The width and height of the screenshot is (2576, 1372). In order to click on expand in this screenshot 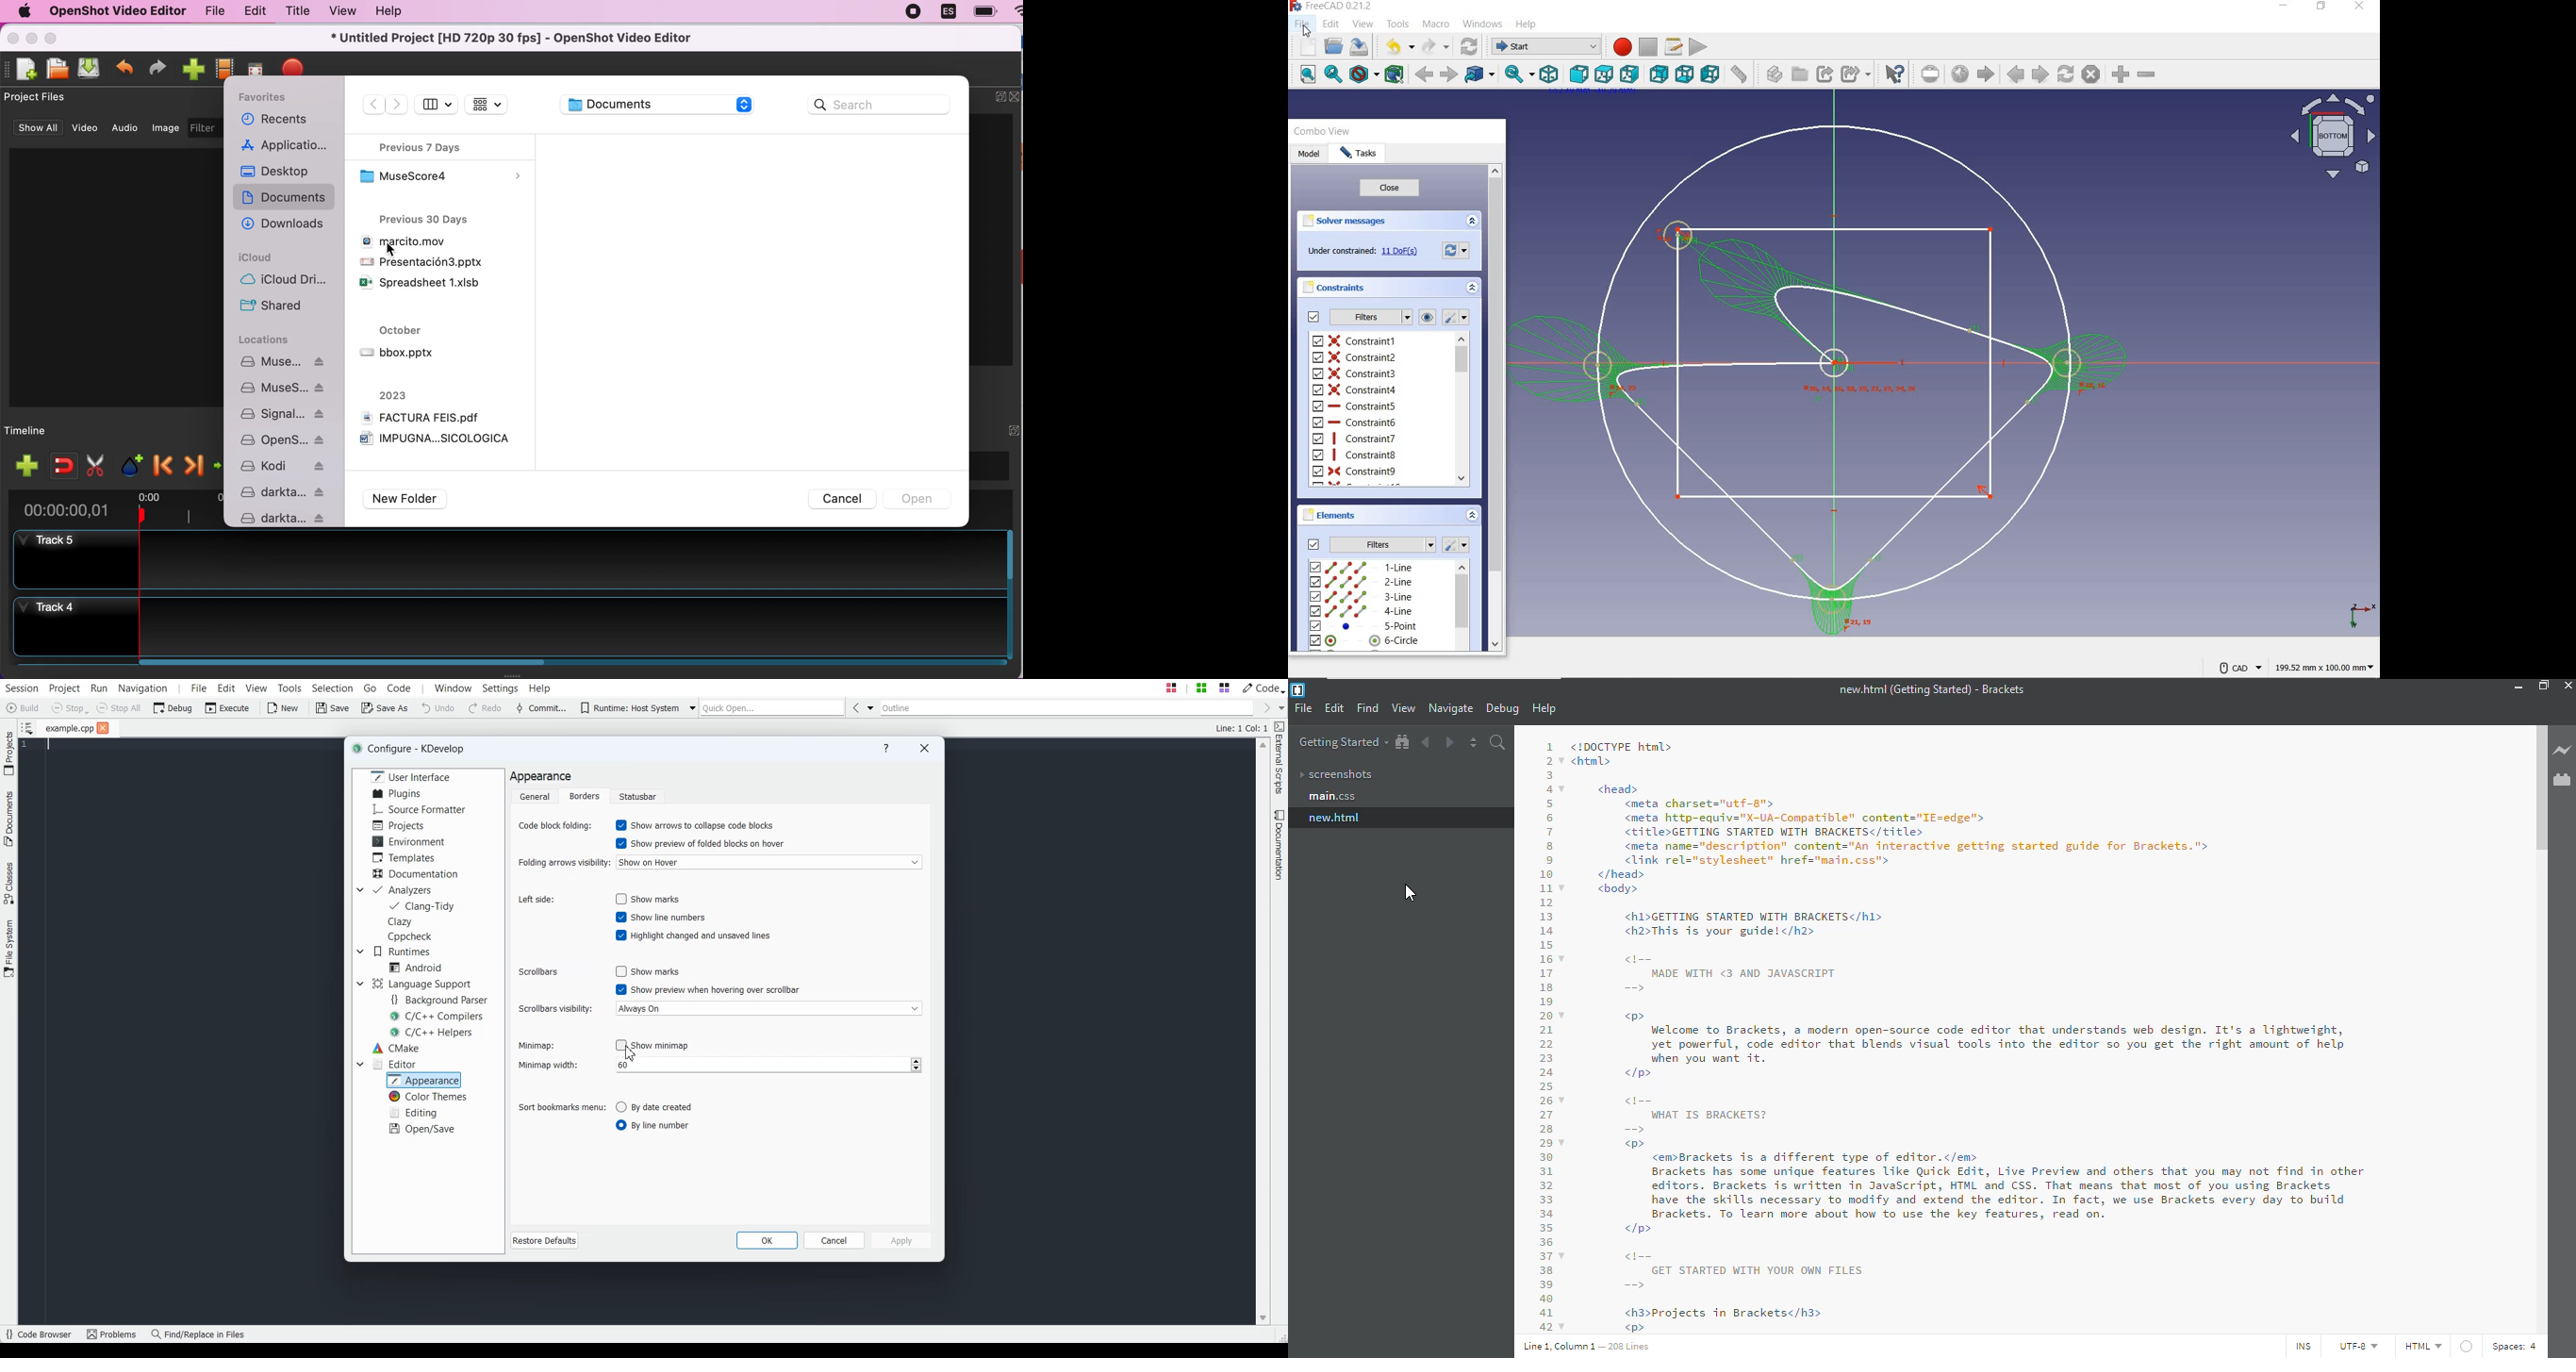, I will do `click(1473, 220)`.